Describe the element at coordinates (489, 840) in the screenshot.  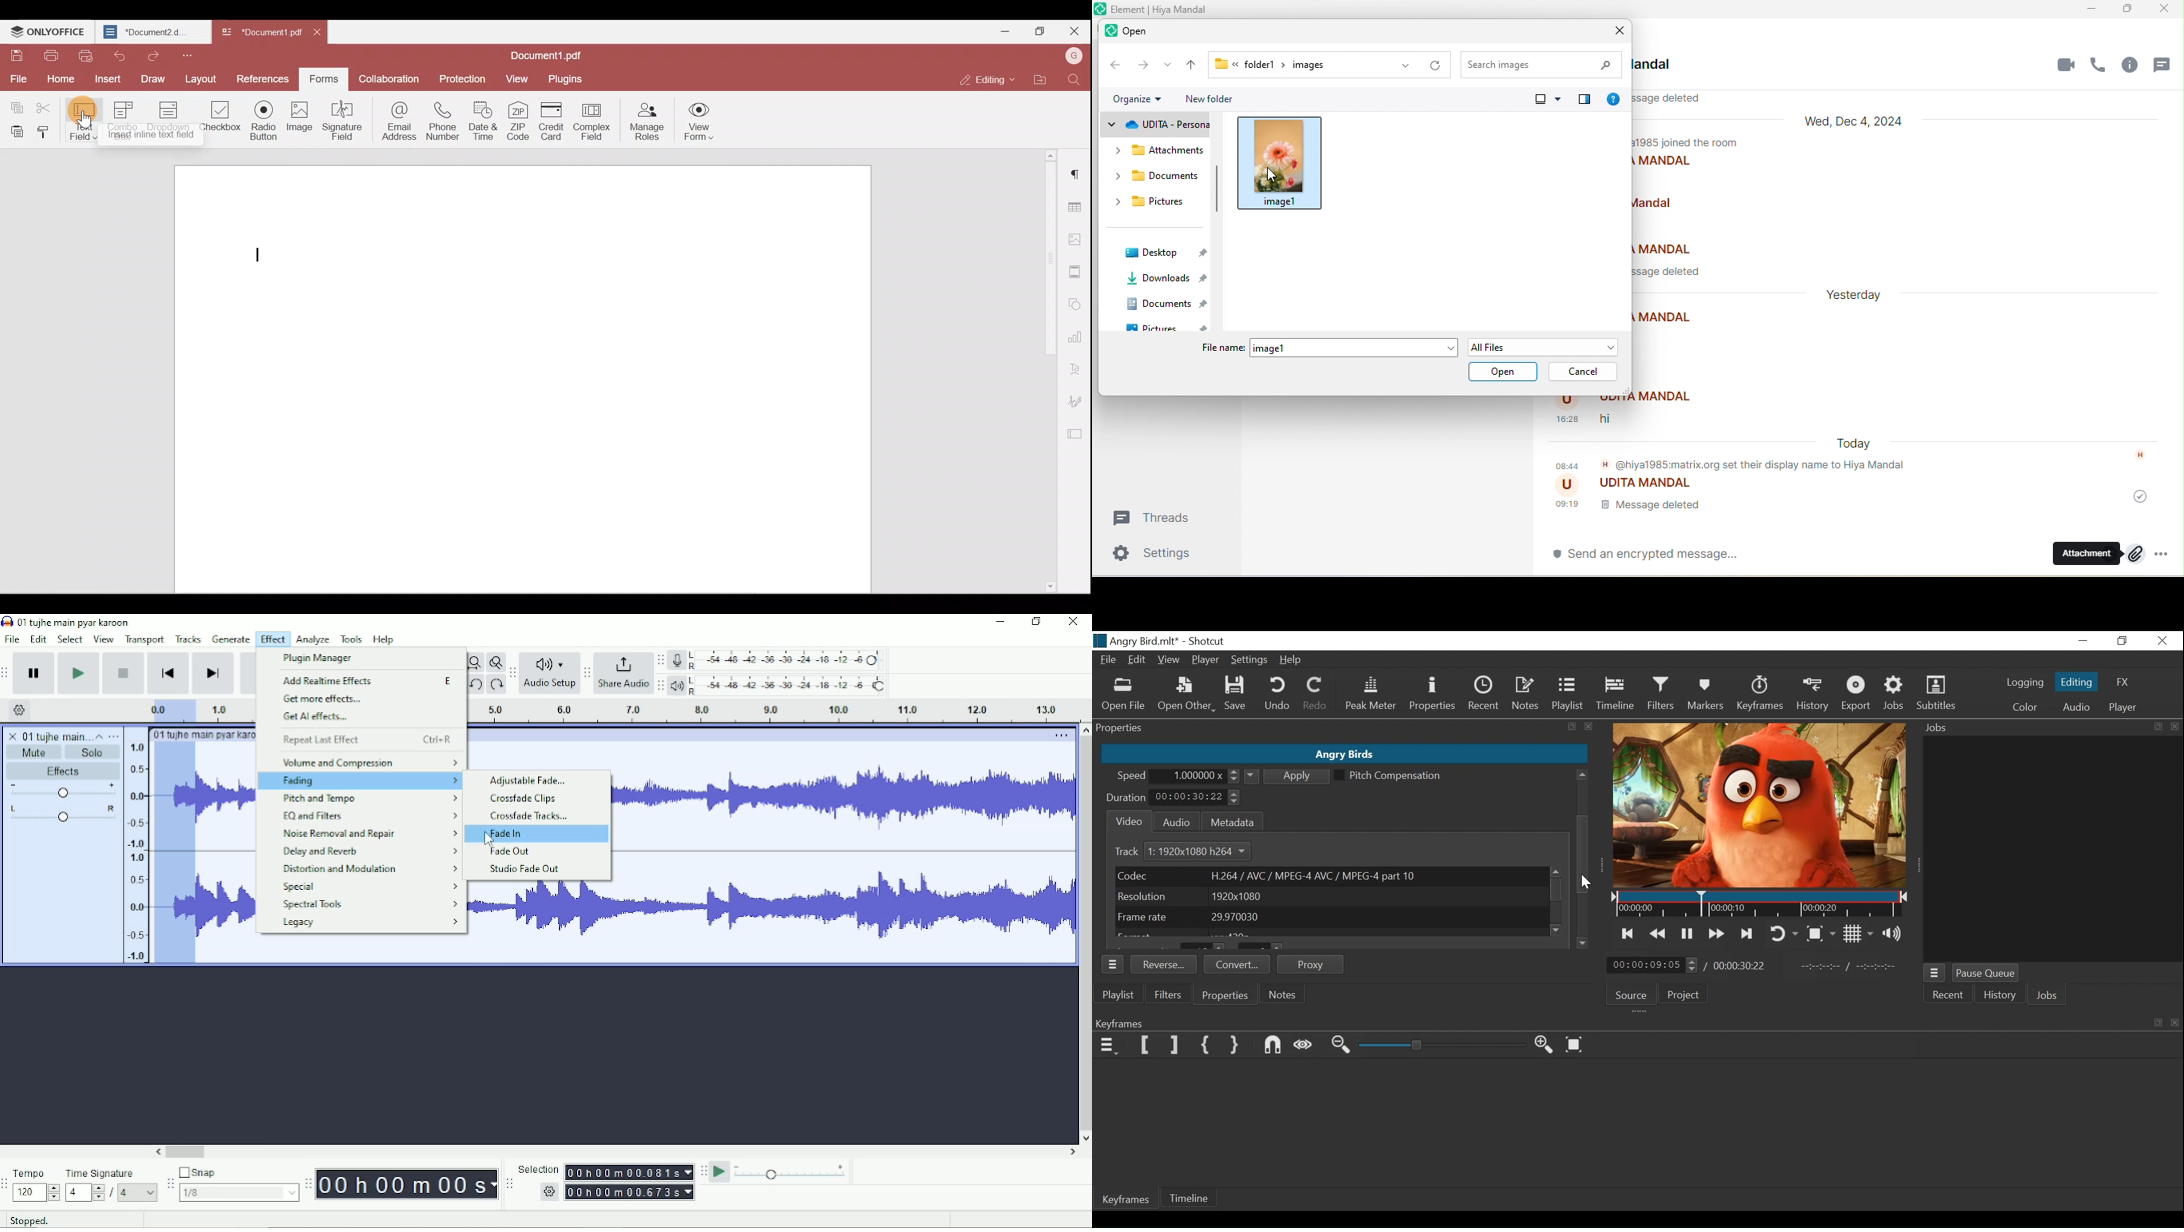
I see `Cursor` at that location.